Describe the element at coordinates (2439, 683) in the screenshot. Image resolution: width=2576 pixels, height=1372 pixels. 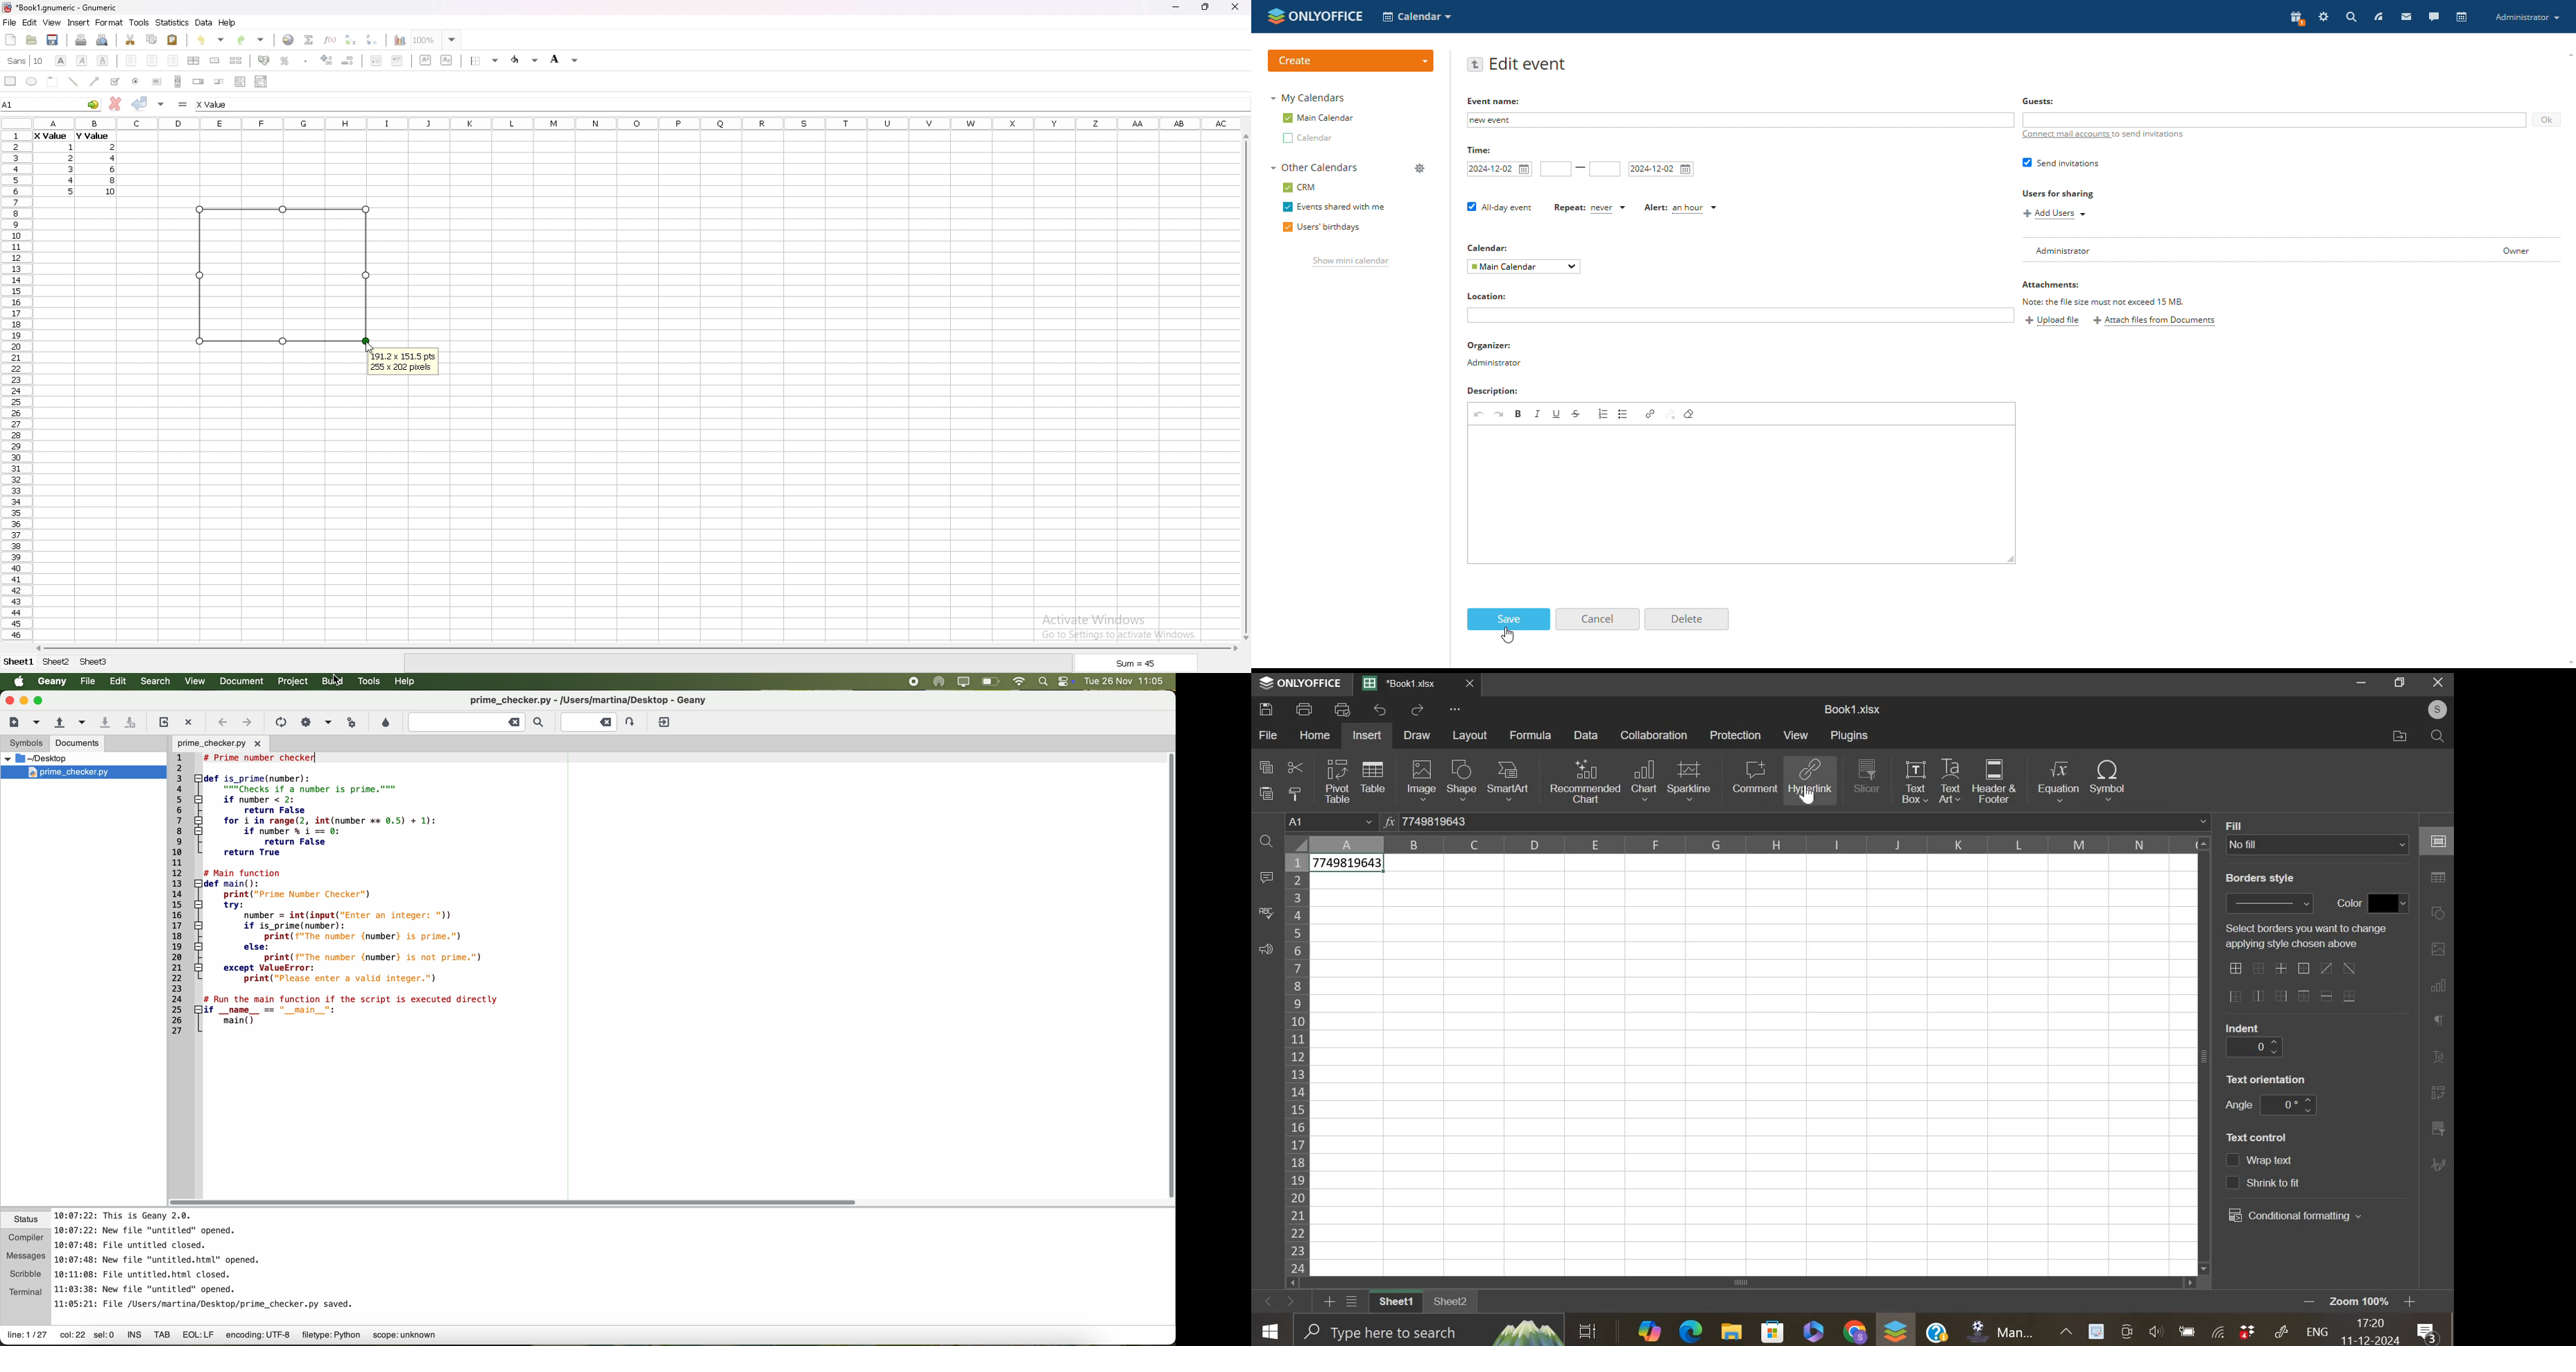
I see `Close` at that location.